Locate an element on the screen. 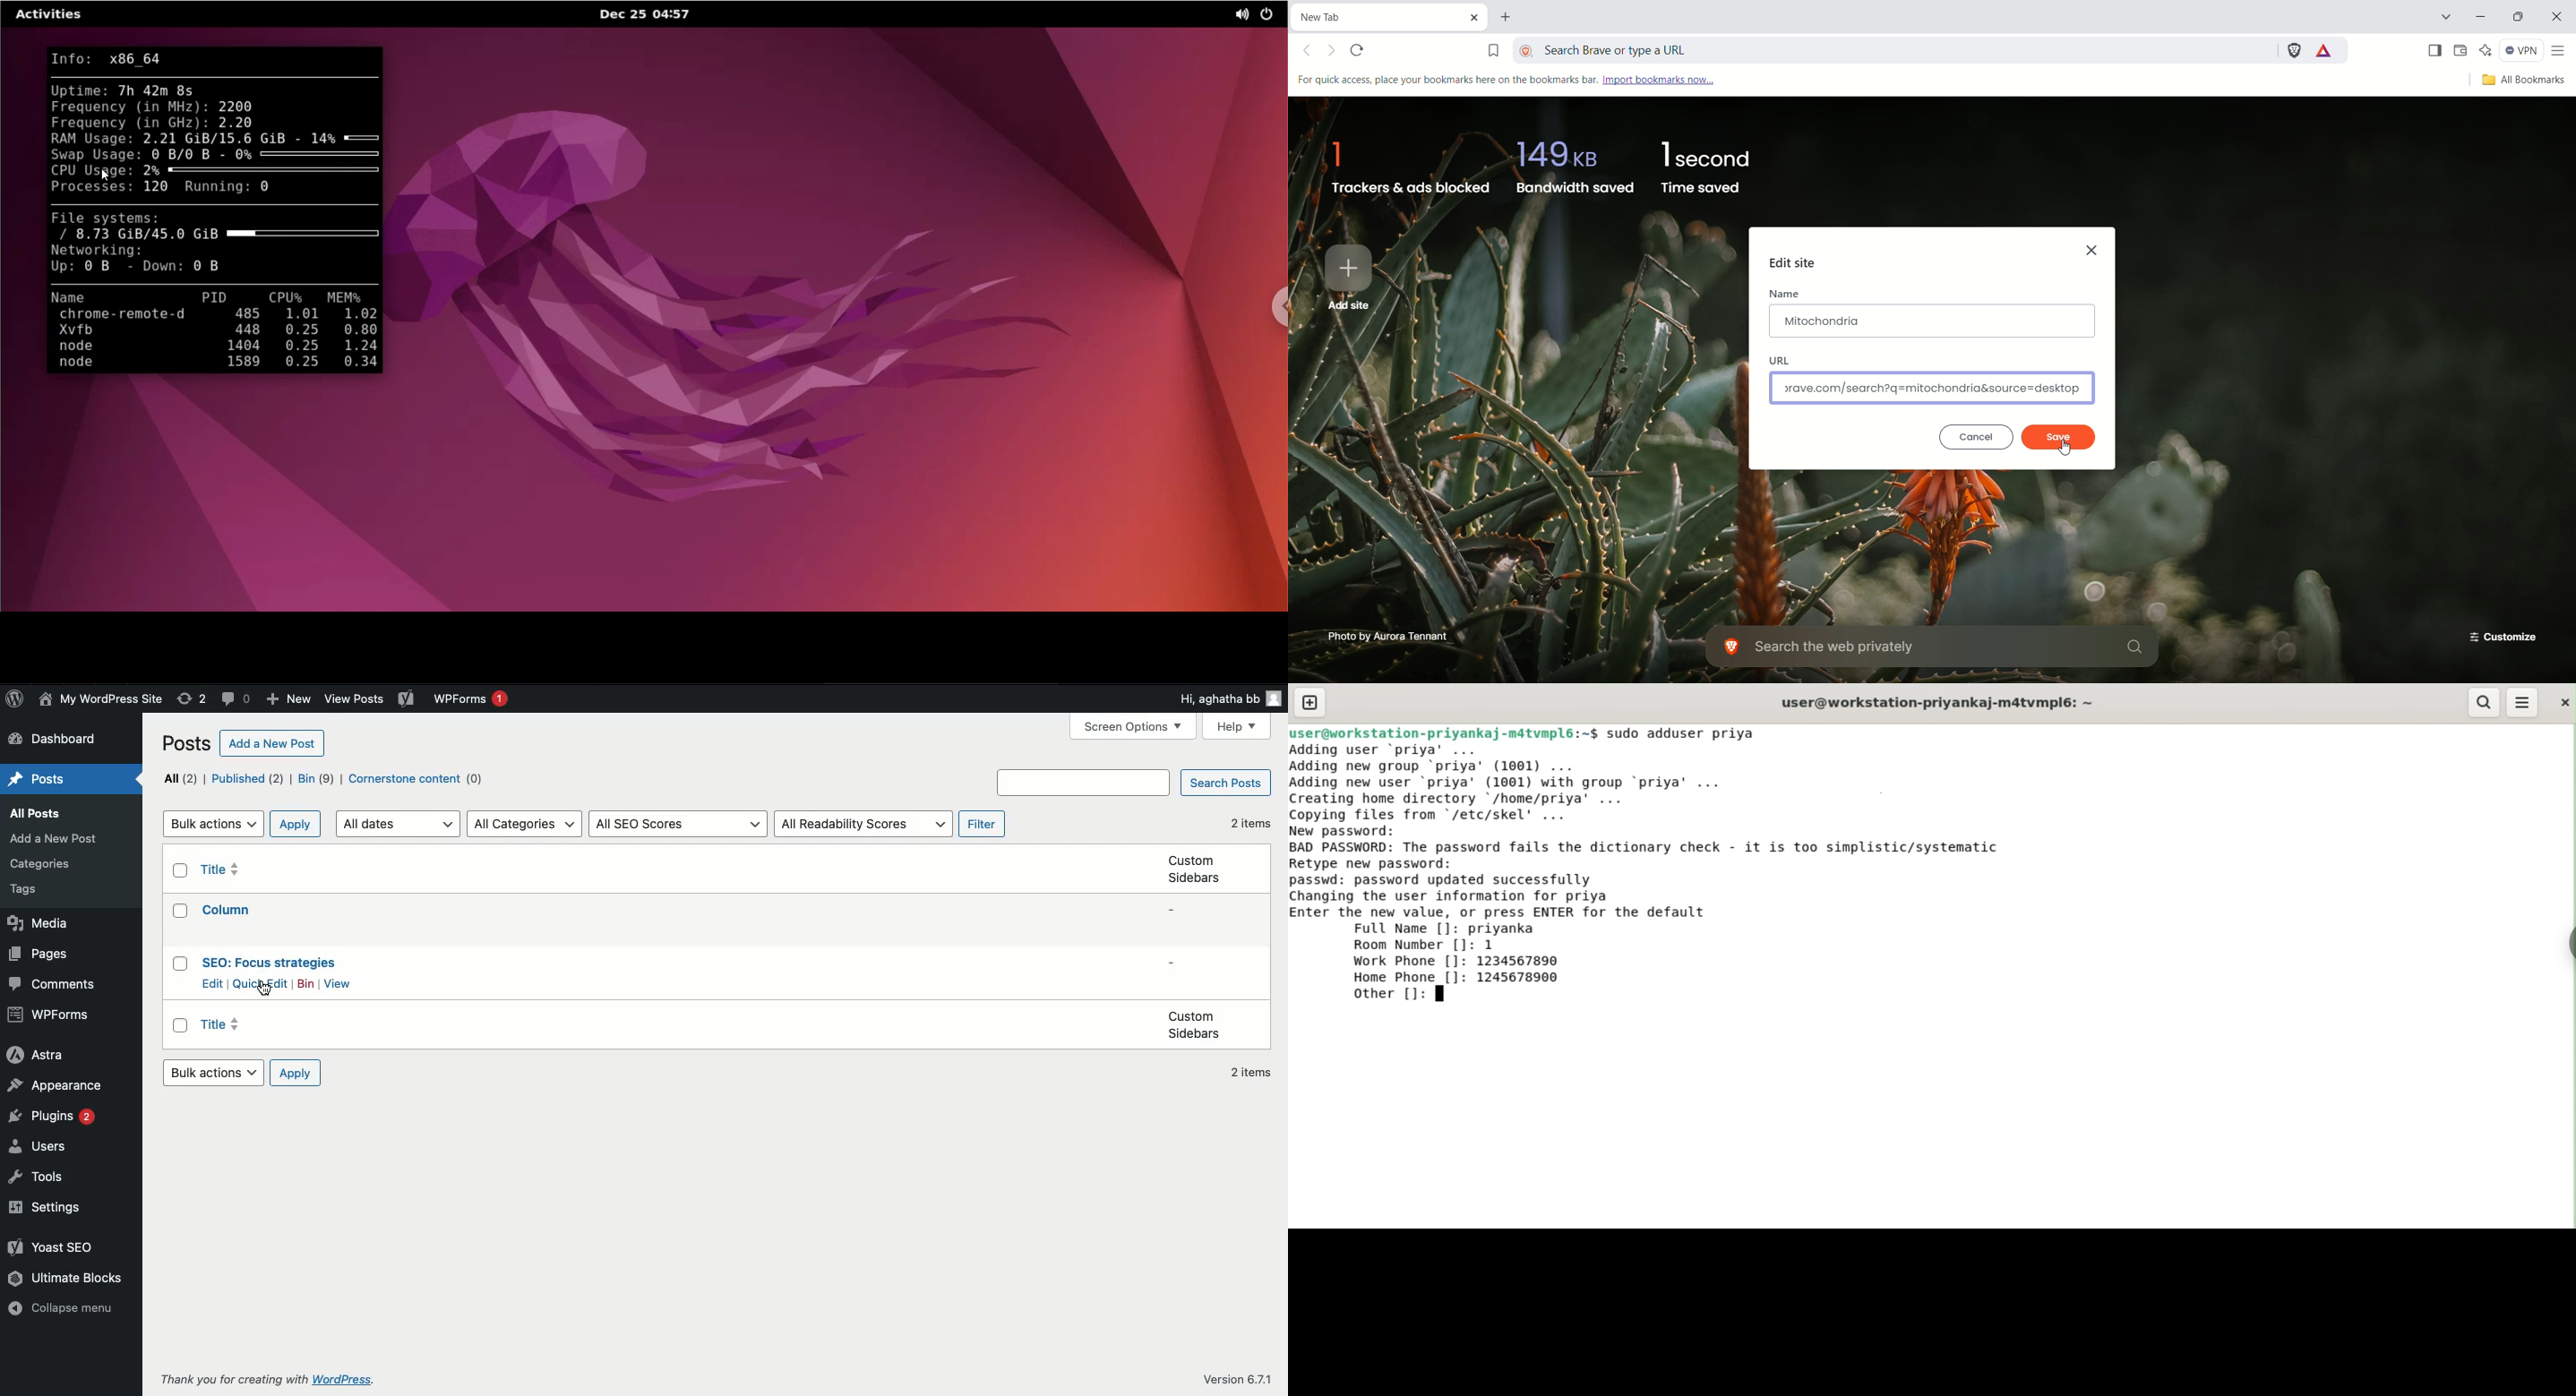  Posts is located at coordinates (40, 780).